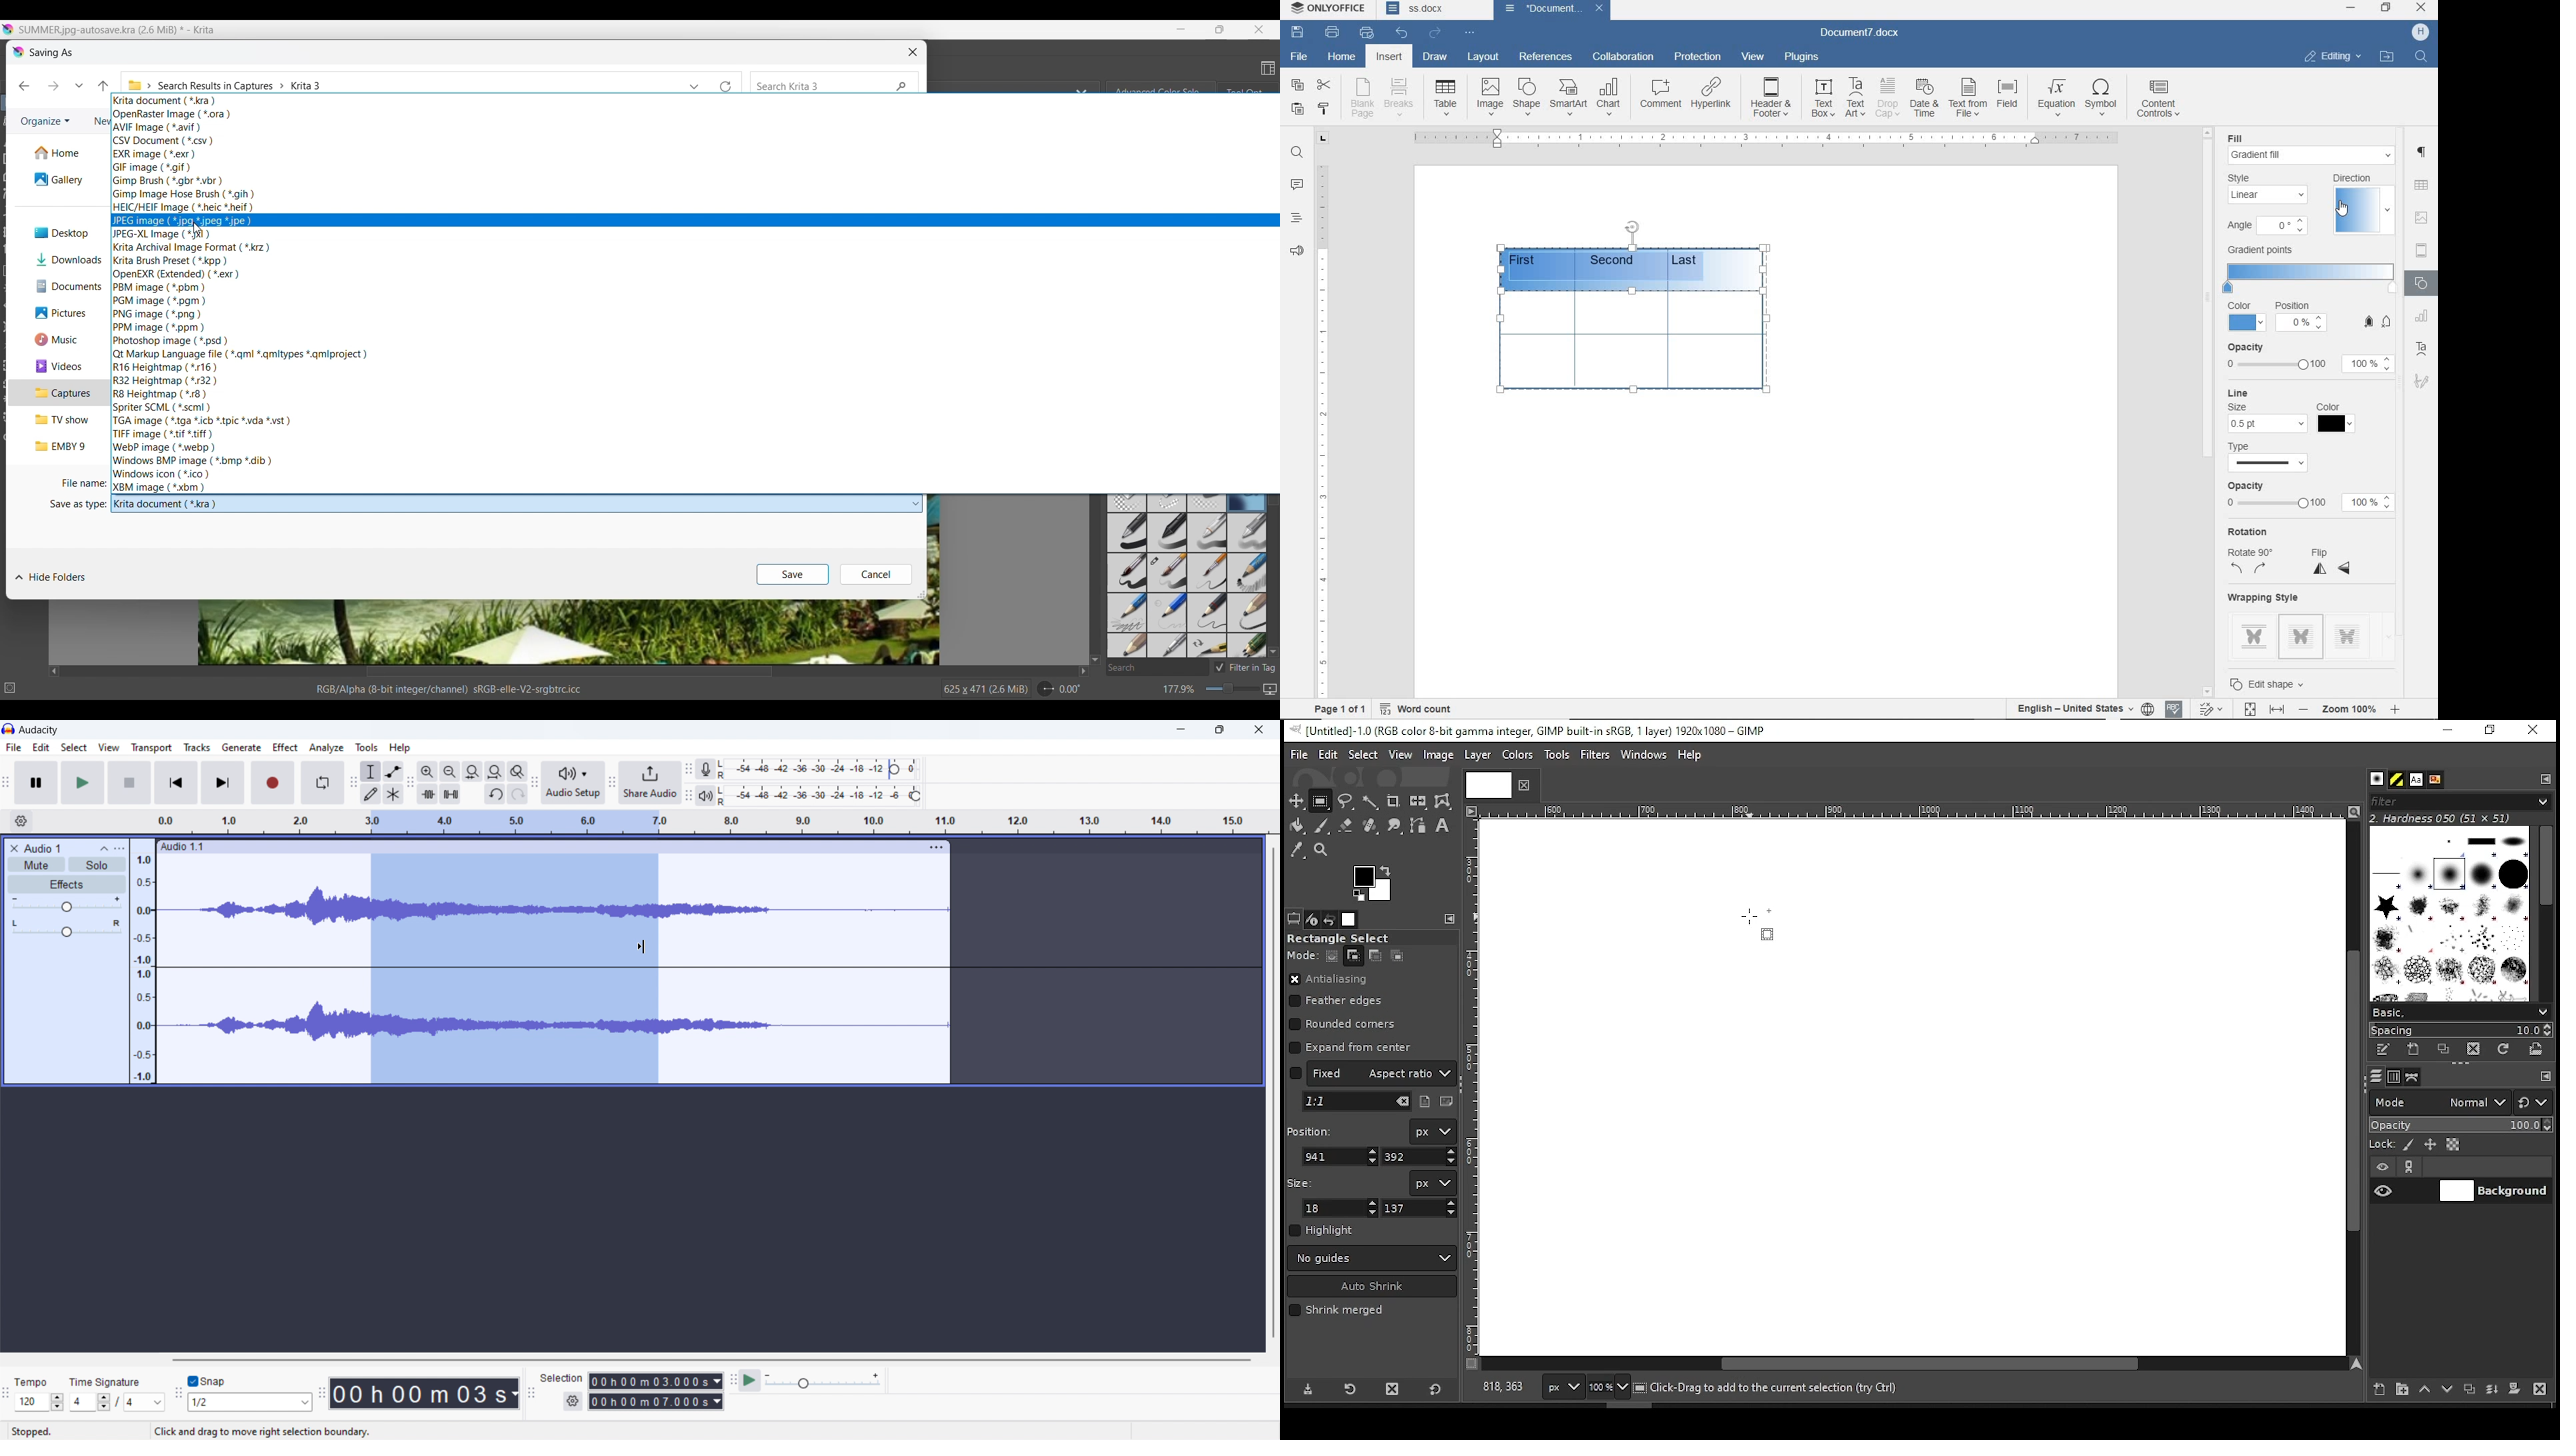 The height and width of the screenshot is (1456, 2576). What do you see at coordinates (2075, 707) in the screenshot?
I see `text language` at bounding box center [2075, 707].